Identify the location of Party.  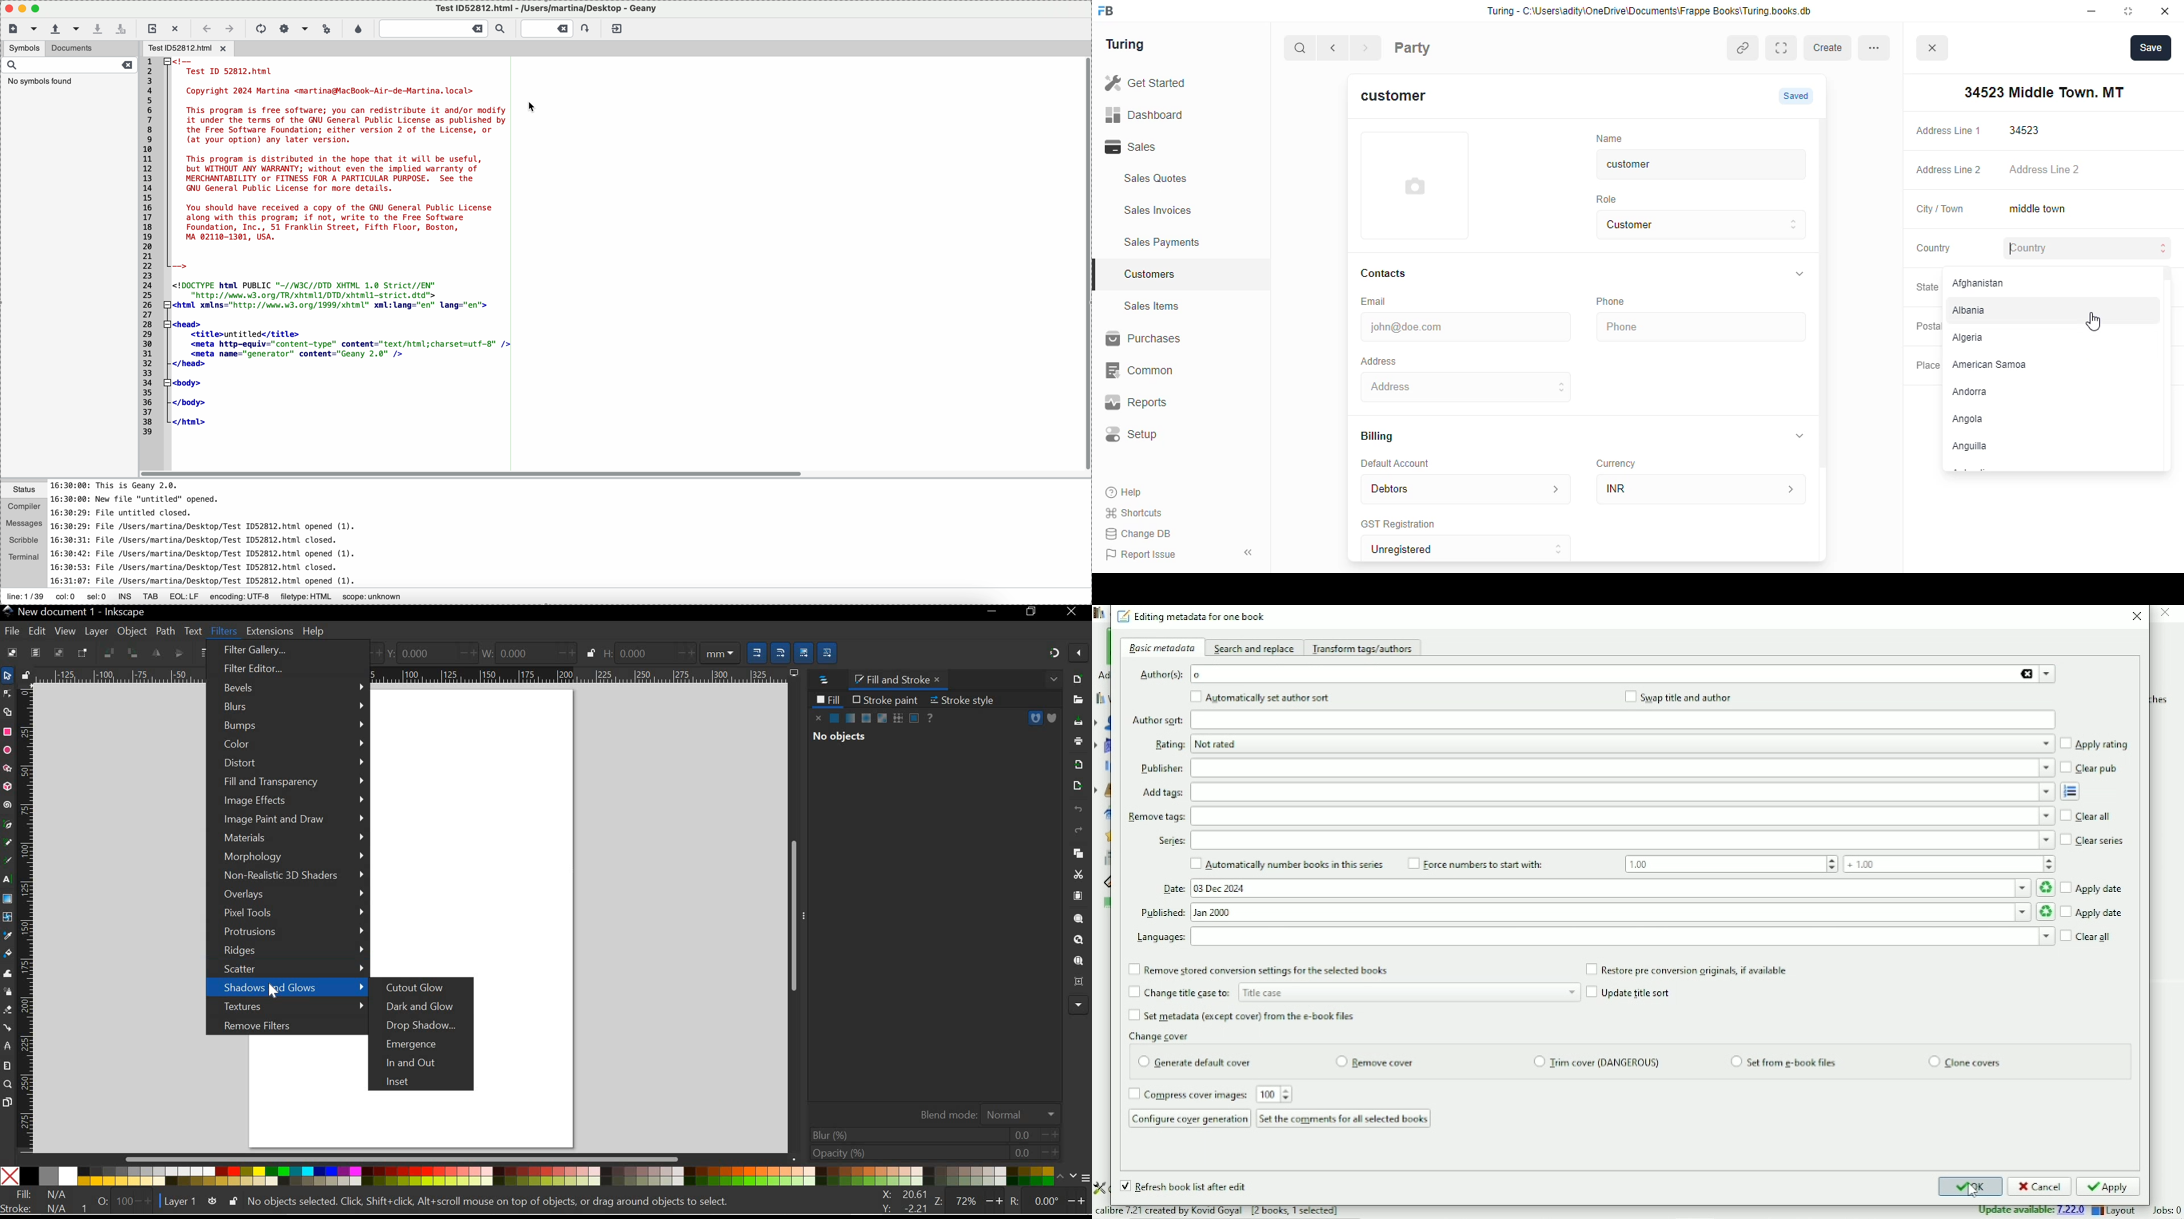
(1445, 46).